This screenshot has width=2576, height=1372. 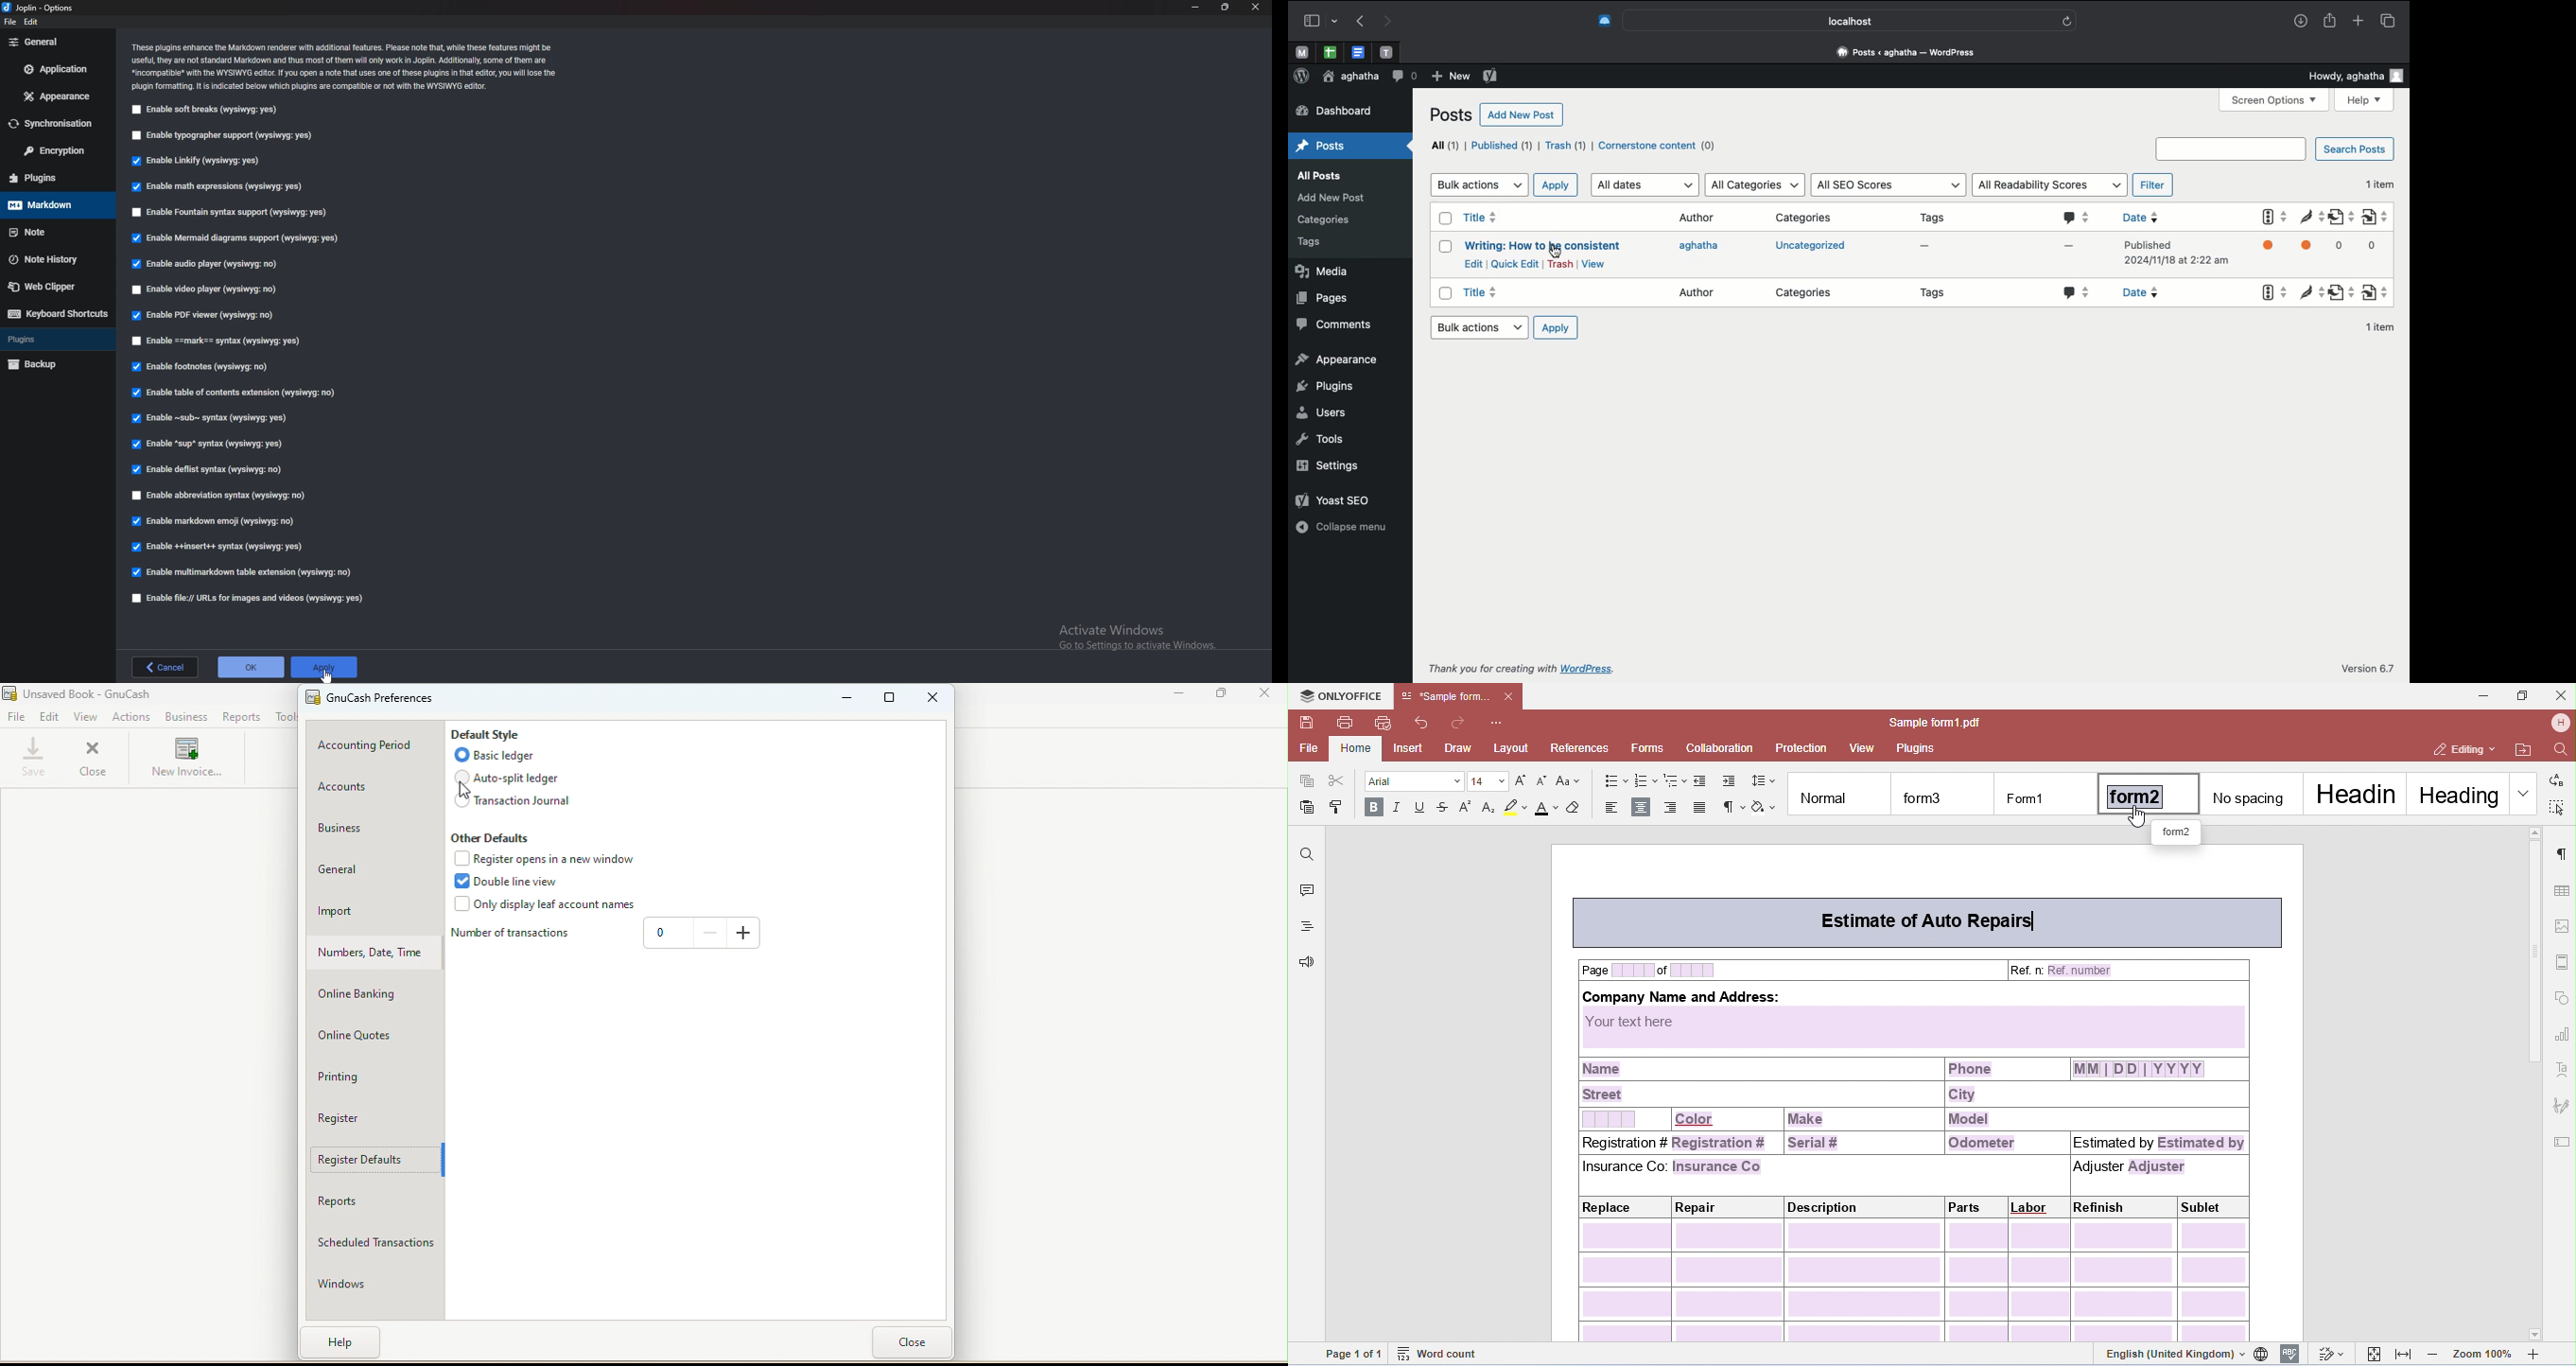 What do you see at coordinates (380, 786) in the screenshot?
I see `Accounts` at bounding box center [380, 786].